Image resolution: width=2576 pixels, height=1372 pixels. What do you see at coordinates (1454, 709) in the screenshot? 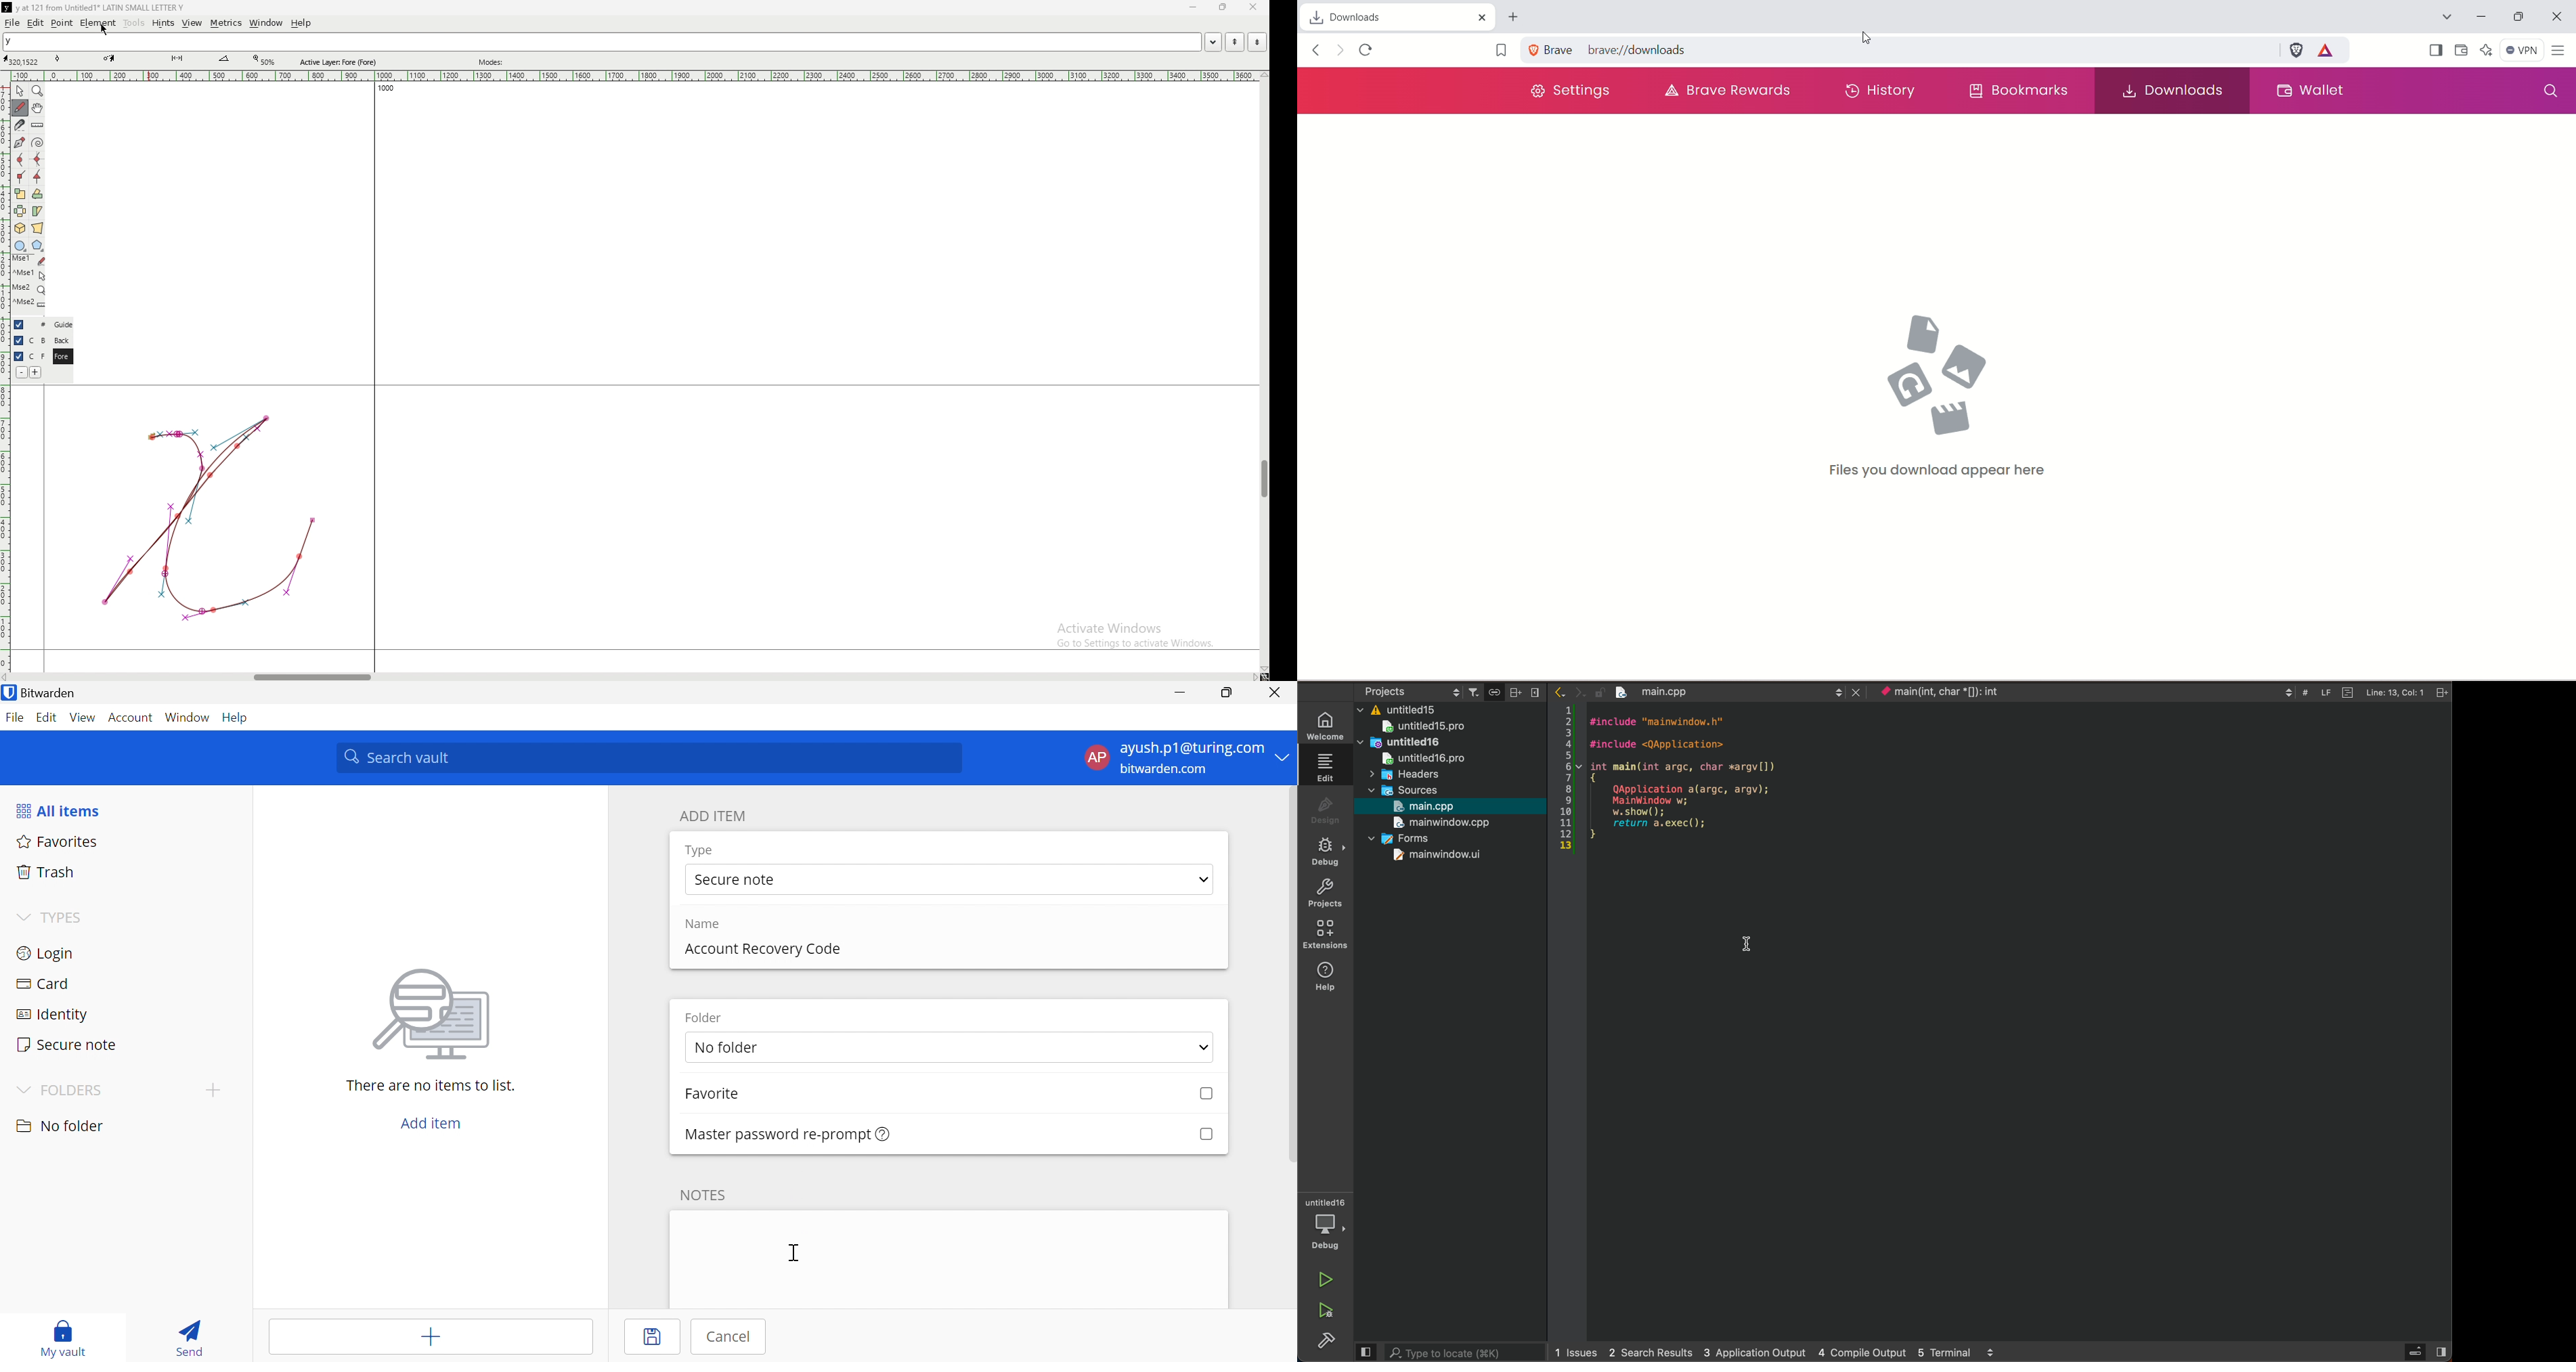
I see `files and folders` at bounding box center [1454, 709].